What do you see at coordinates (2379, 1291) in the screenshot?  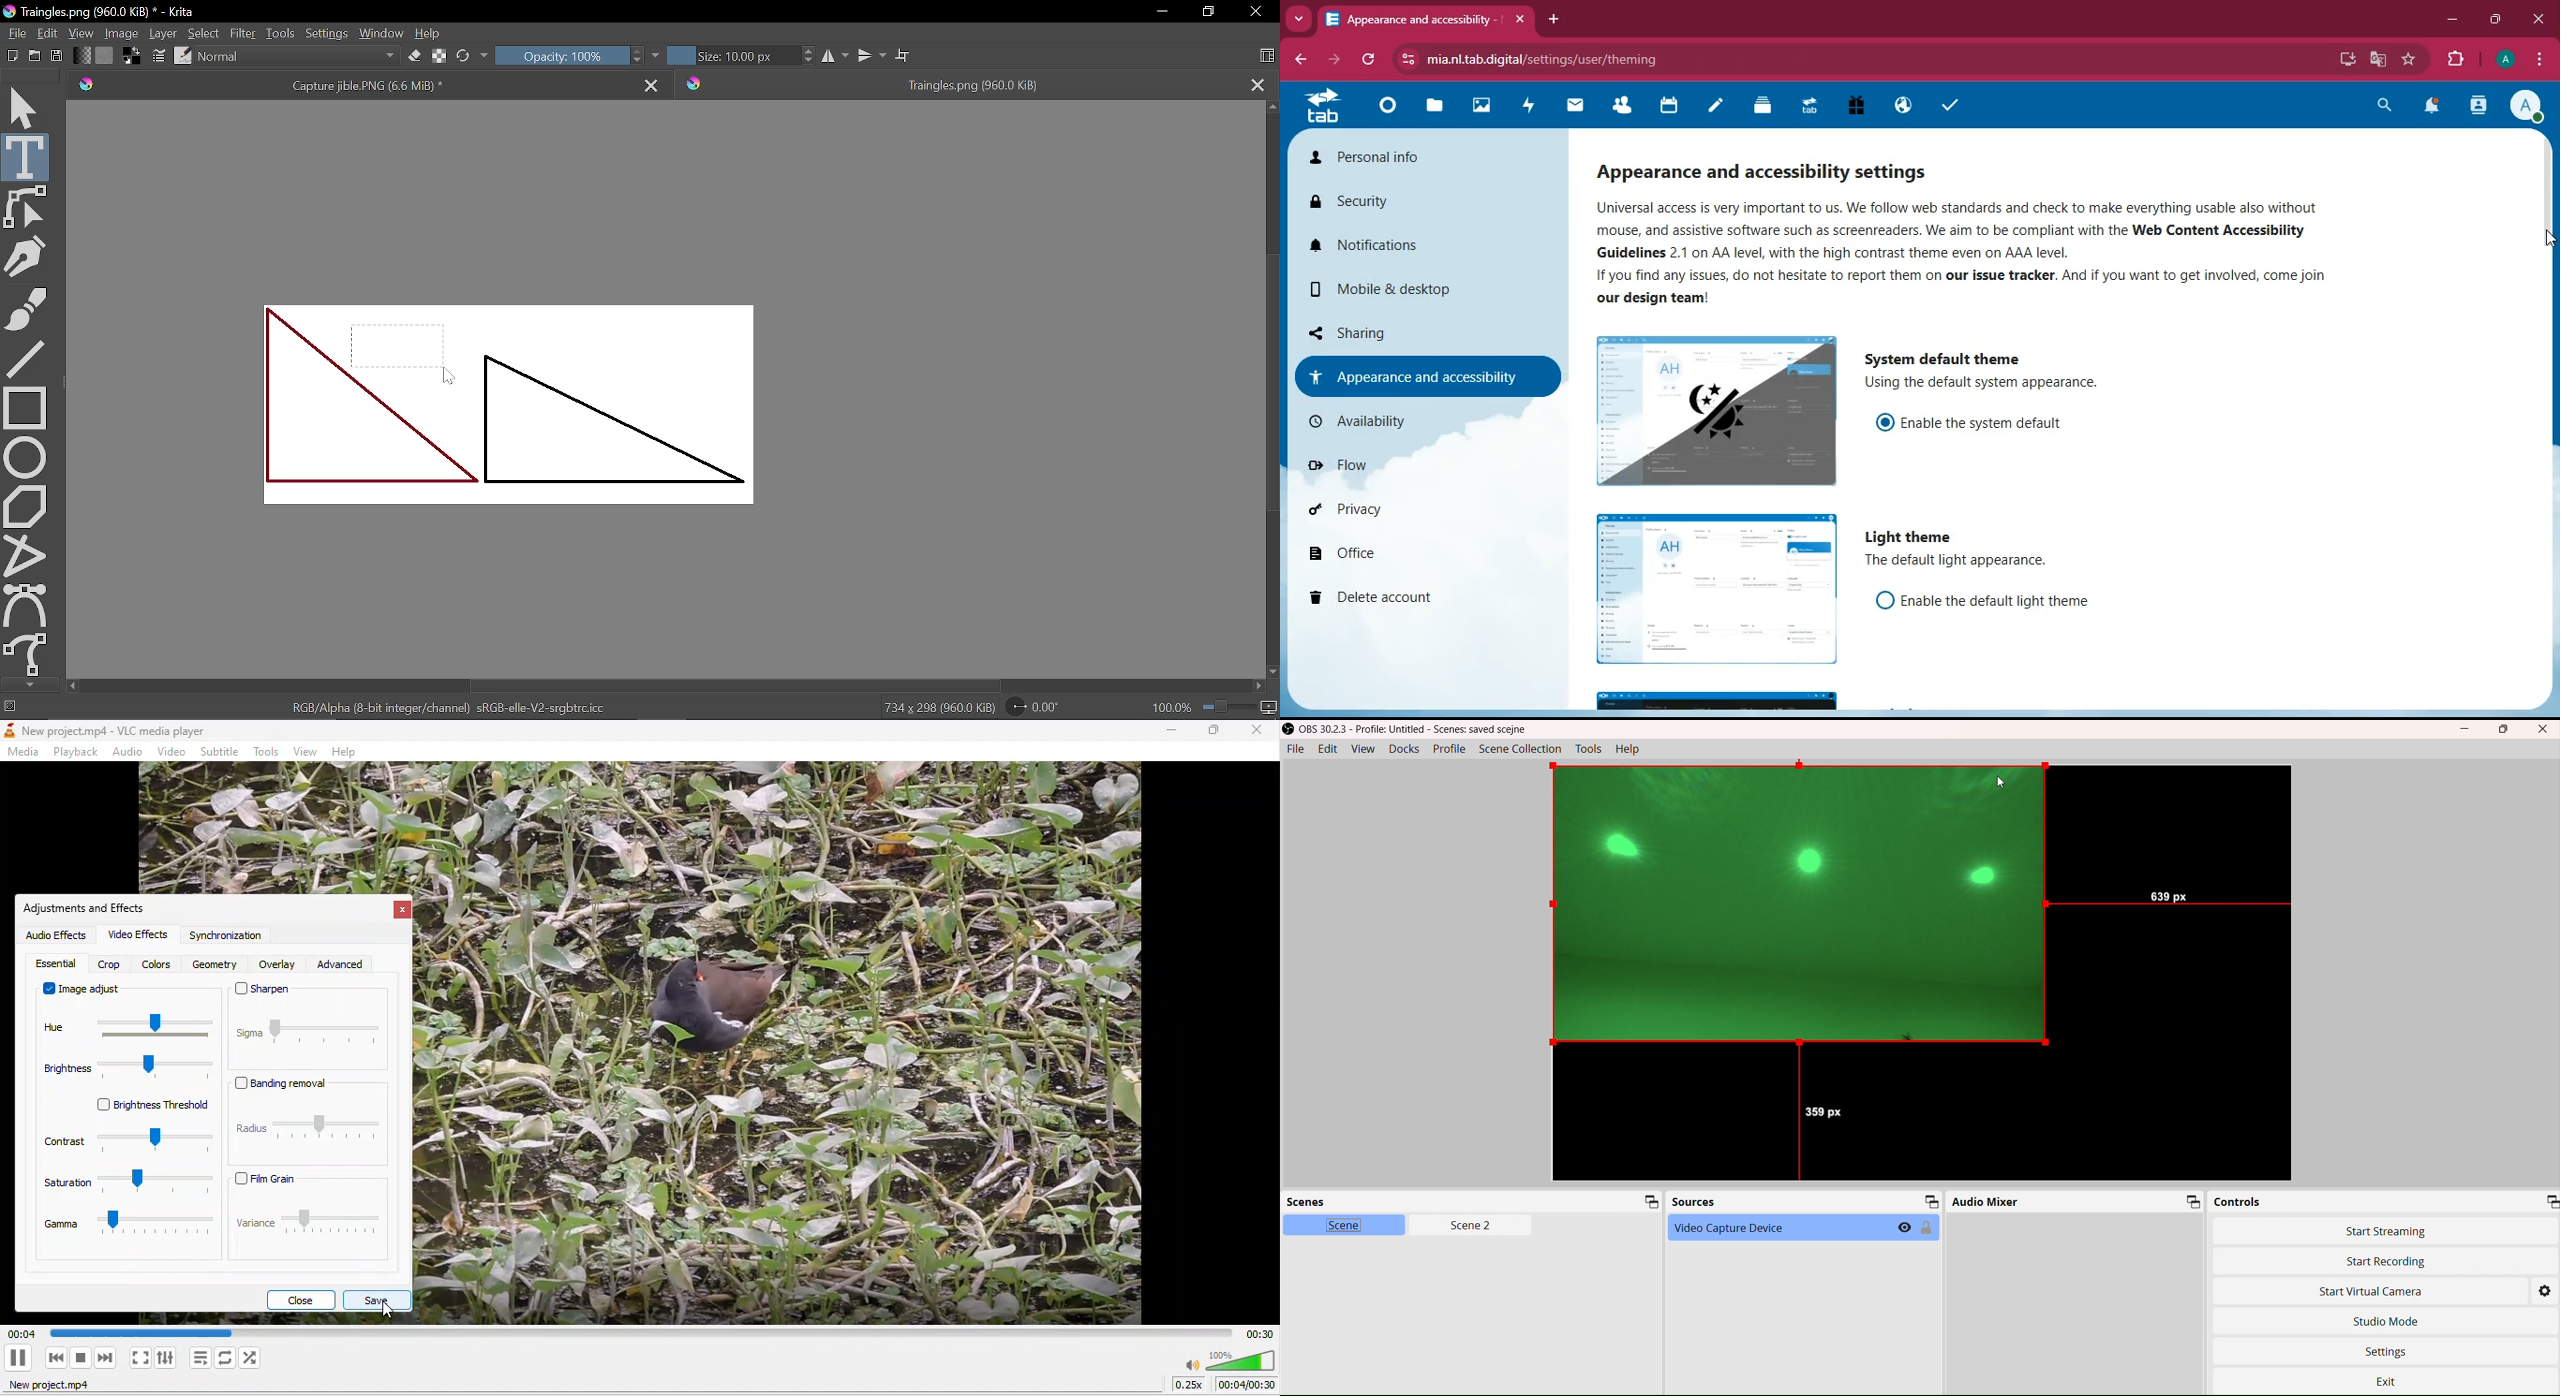 I see `Start Virtual Camera` at bounding box center [2379, 1291].